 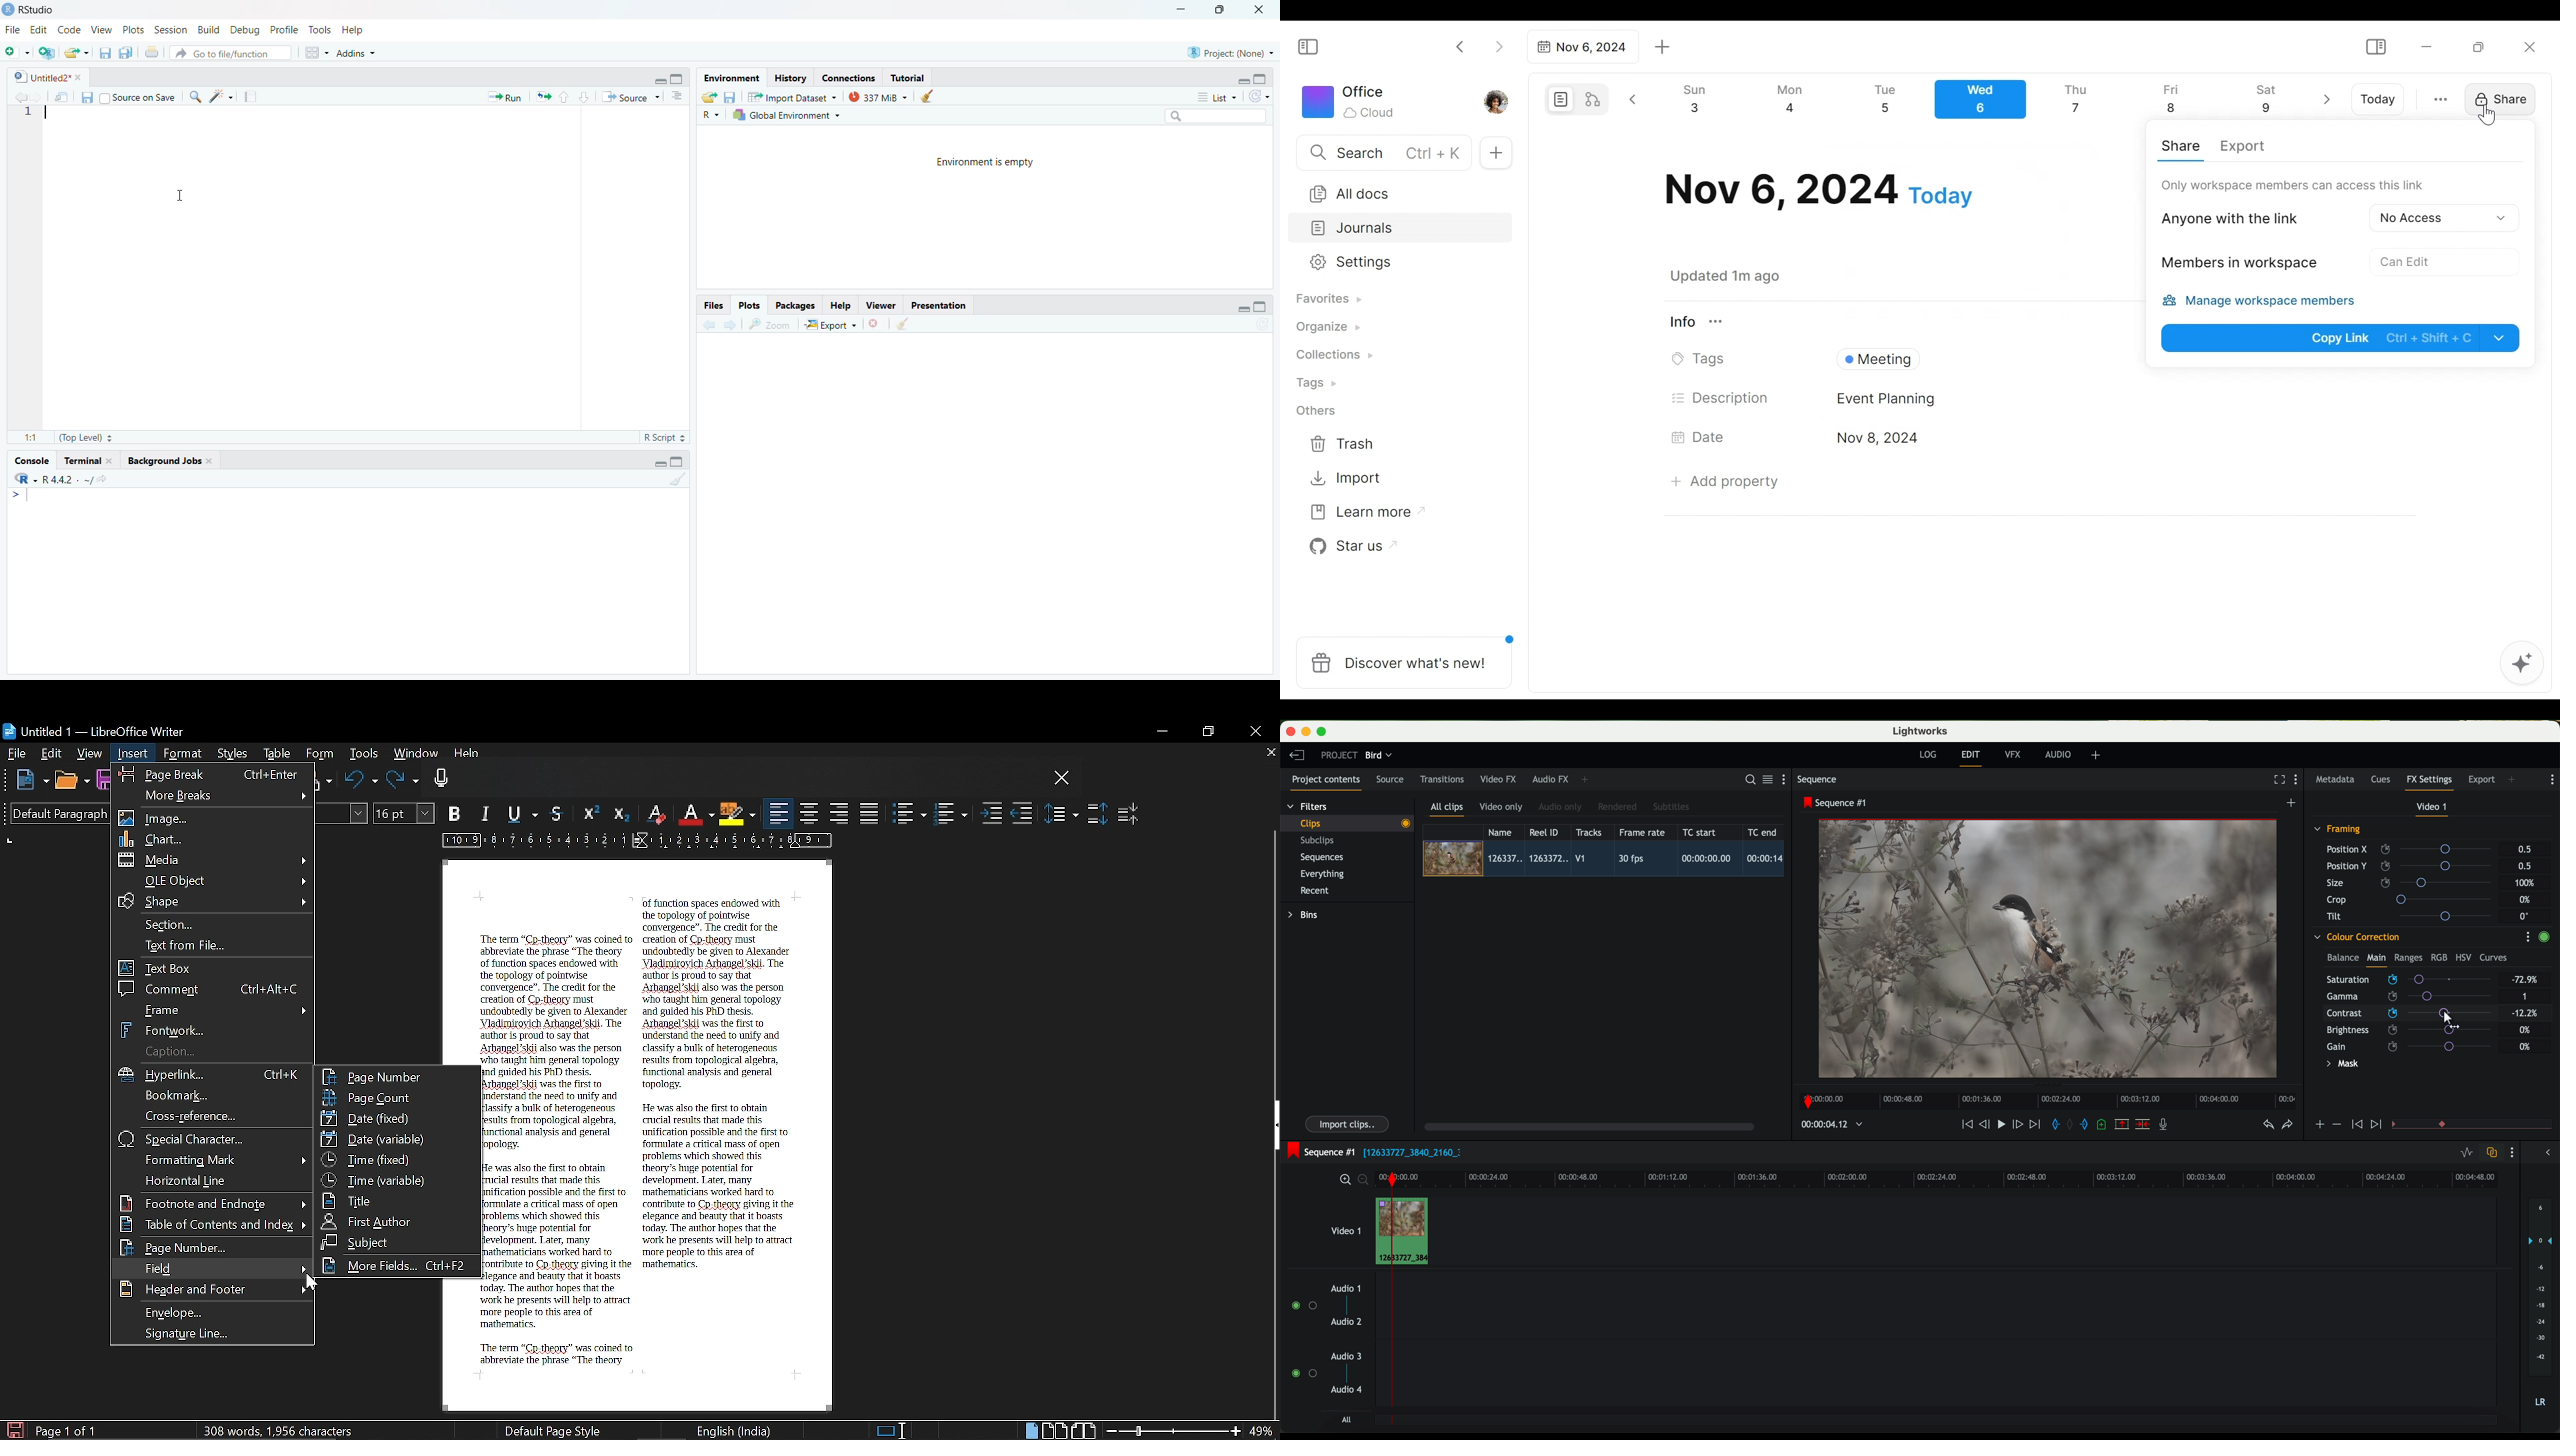 I want to click on Build, so click(x=209, y=29).